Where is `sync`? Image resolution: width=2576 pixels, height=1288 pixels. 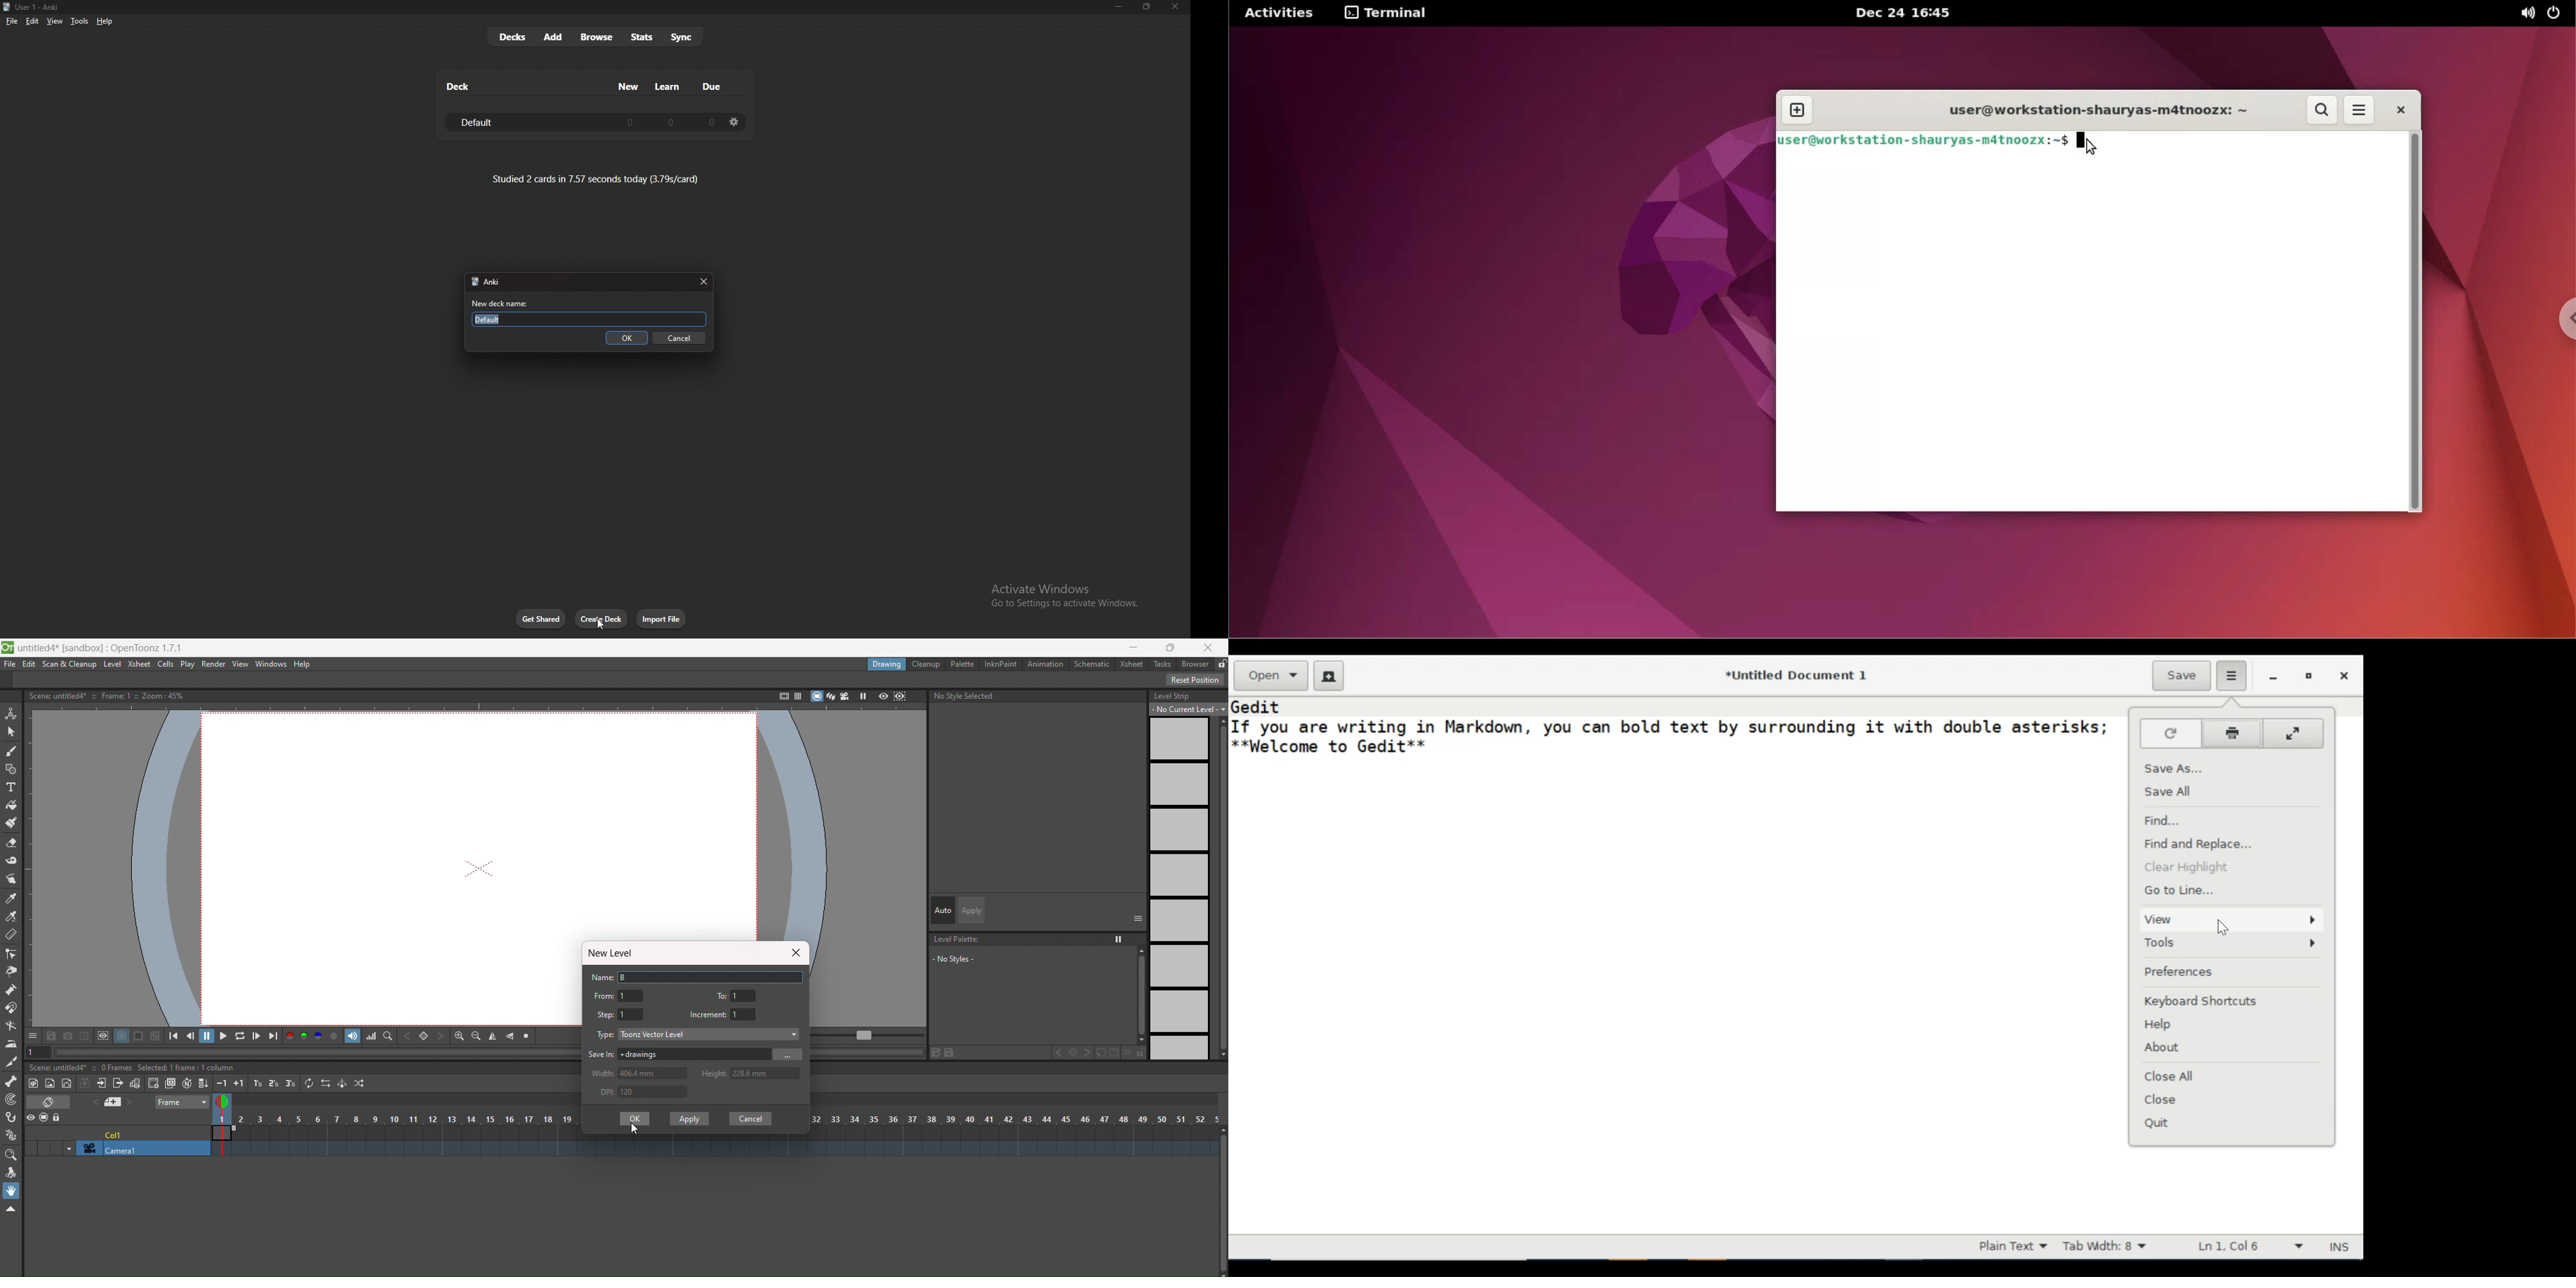 sync is located at coordinates (683, 36).